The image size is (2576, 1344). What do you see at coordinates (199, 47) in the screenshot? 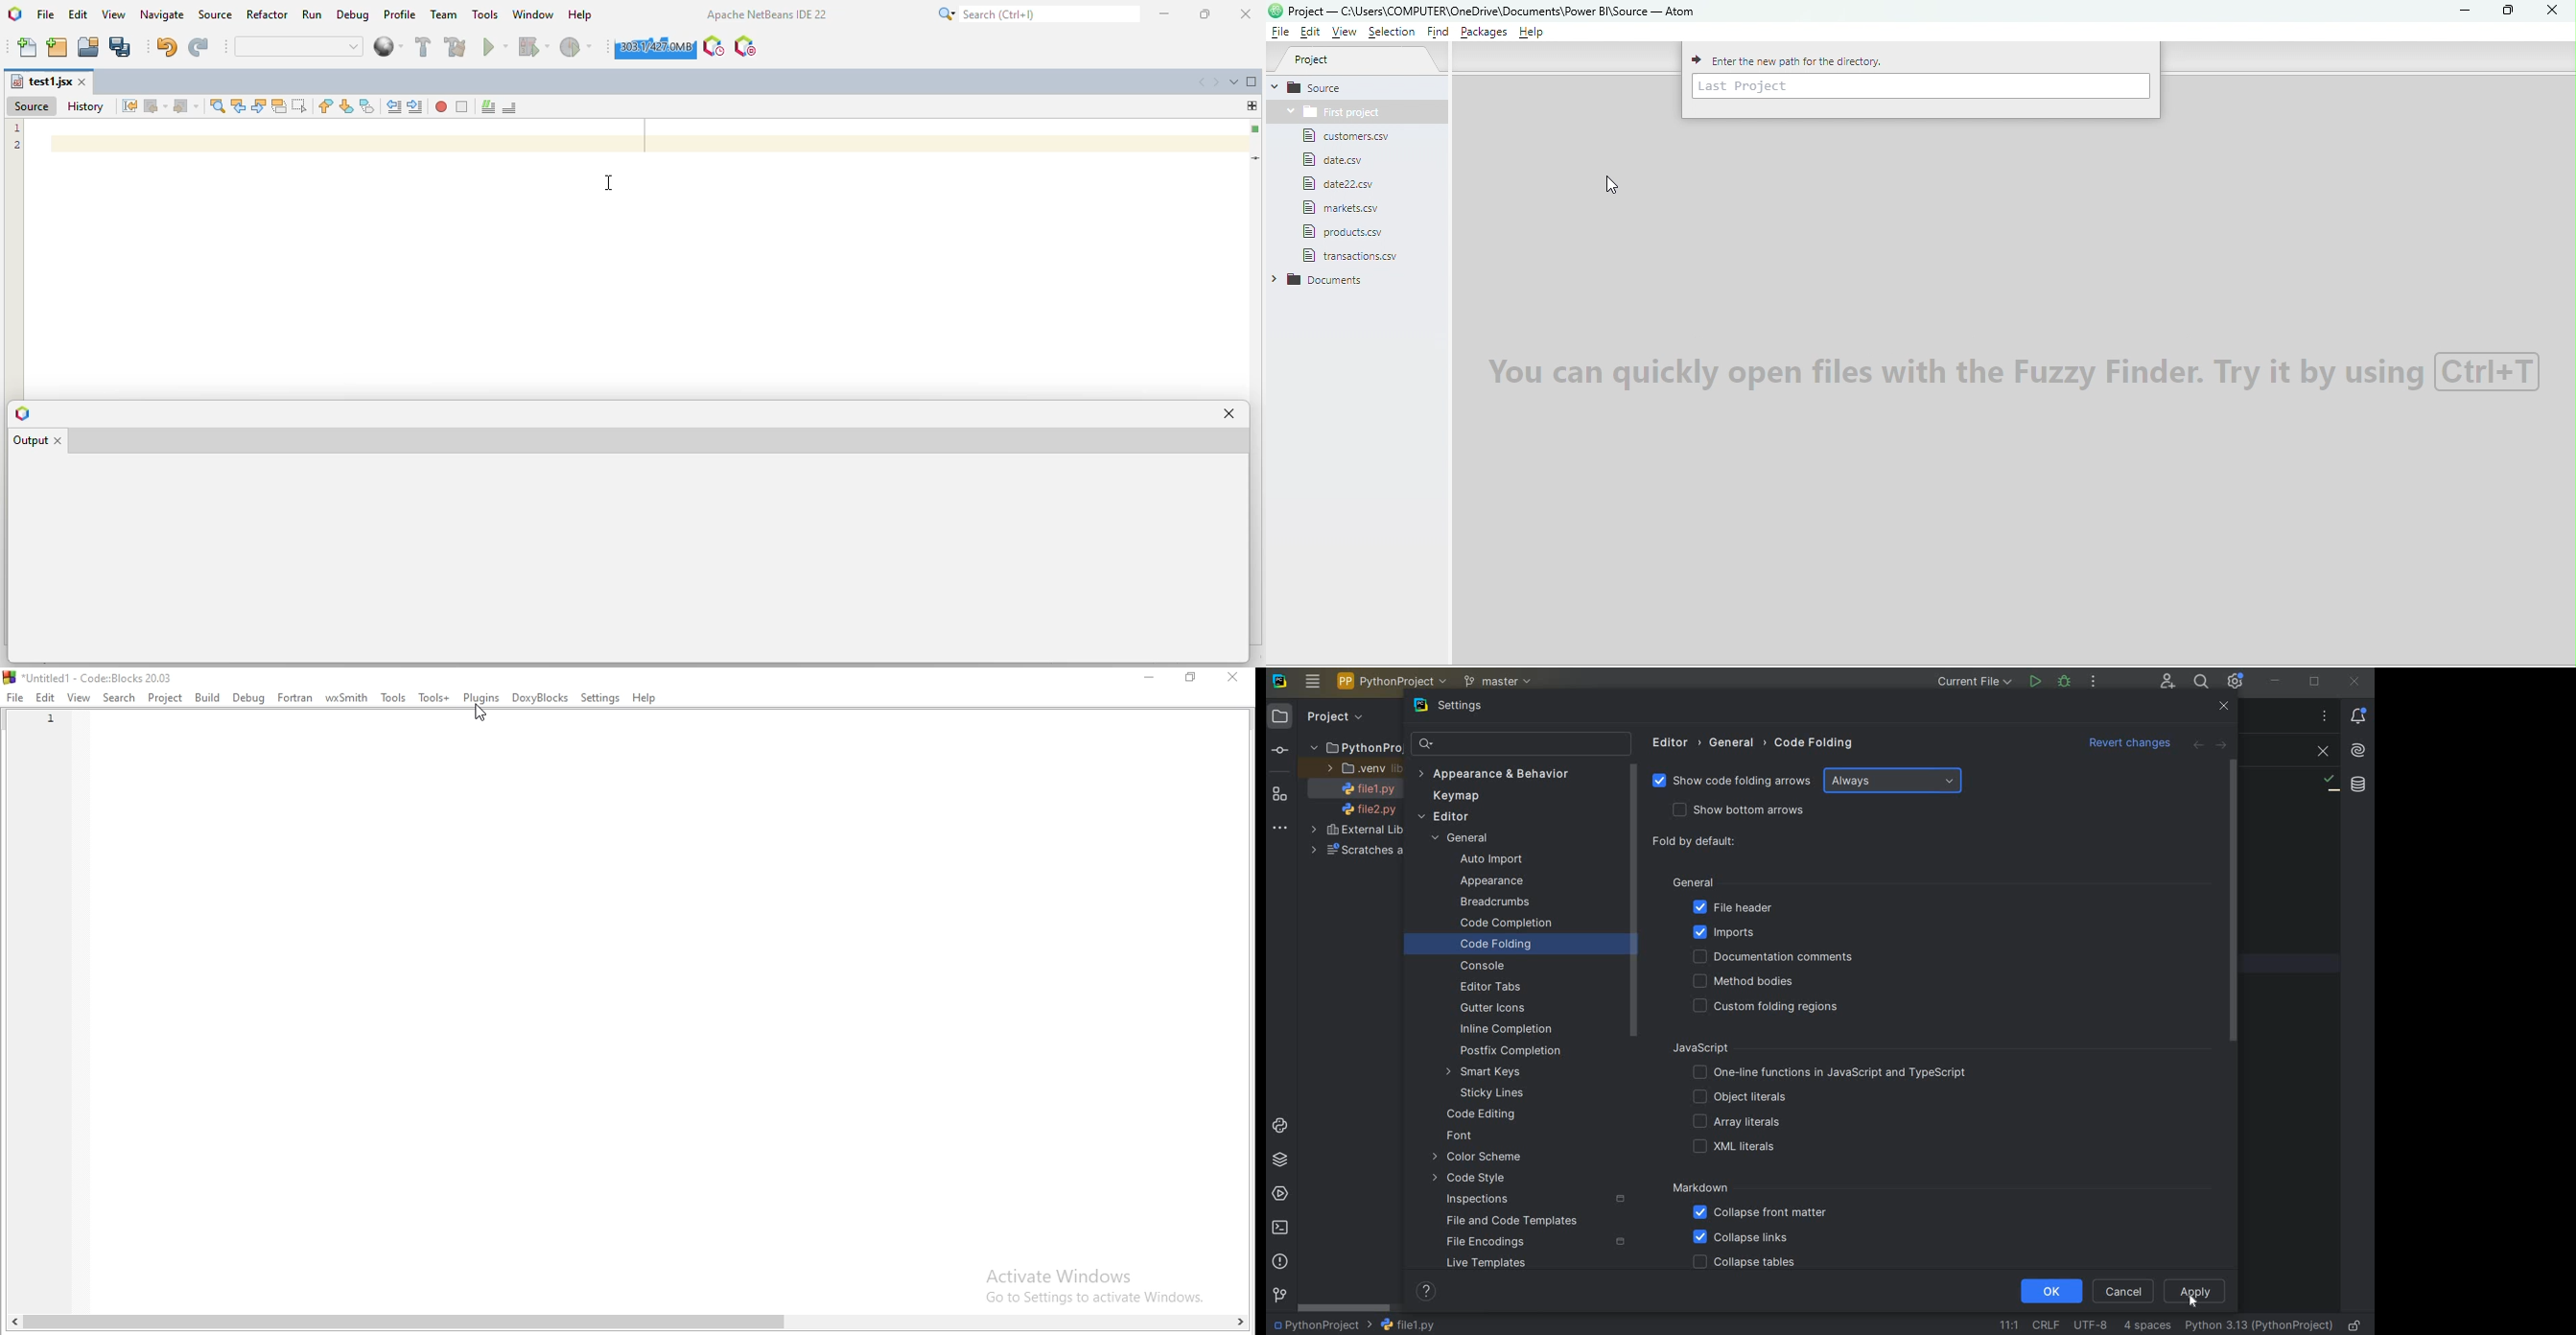
I see `redo` at bounding box center [199, 47].